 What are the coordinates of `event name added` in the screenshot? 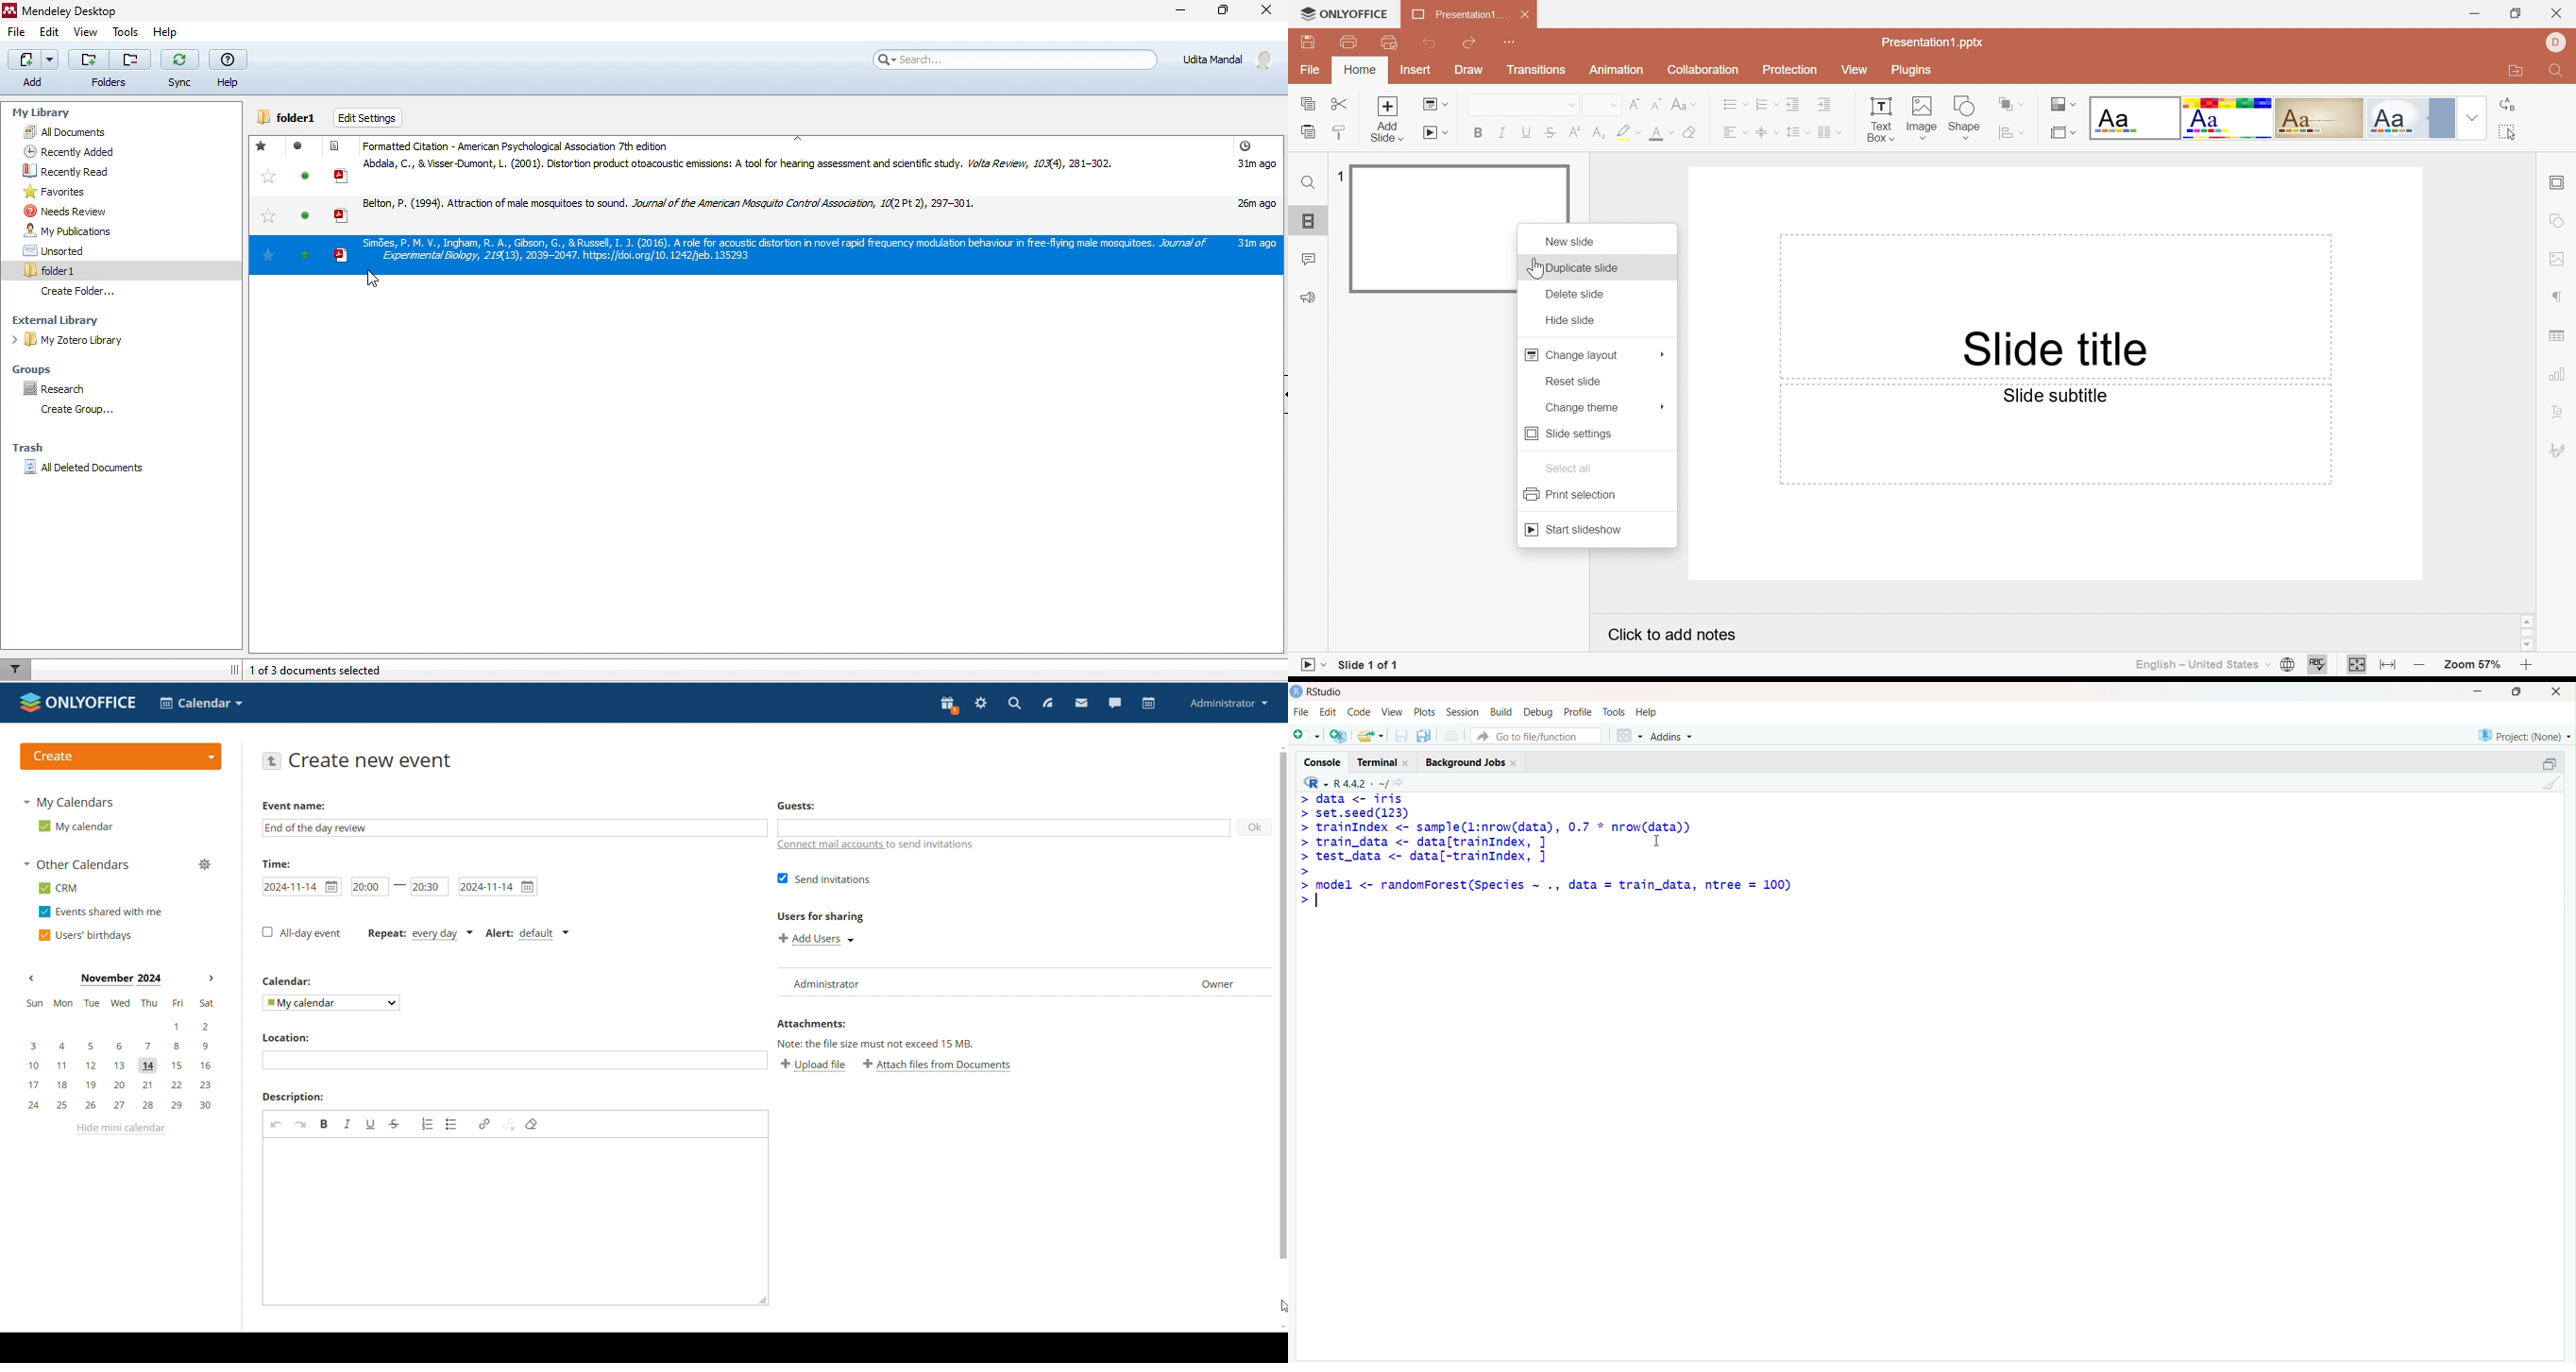 It's located at (317, 828).